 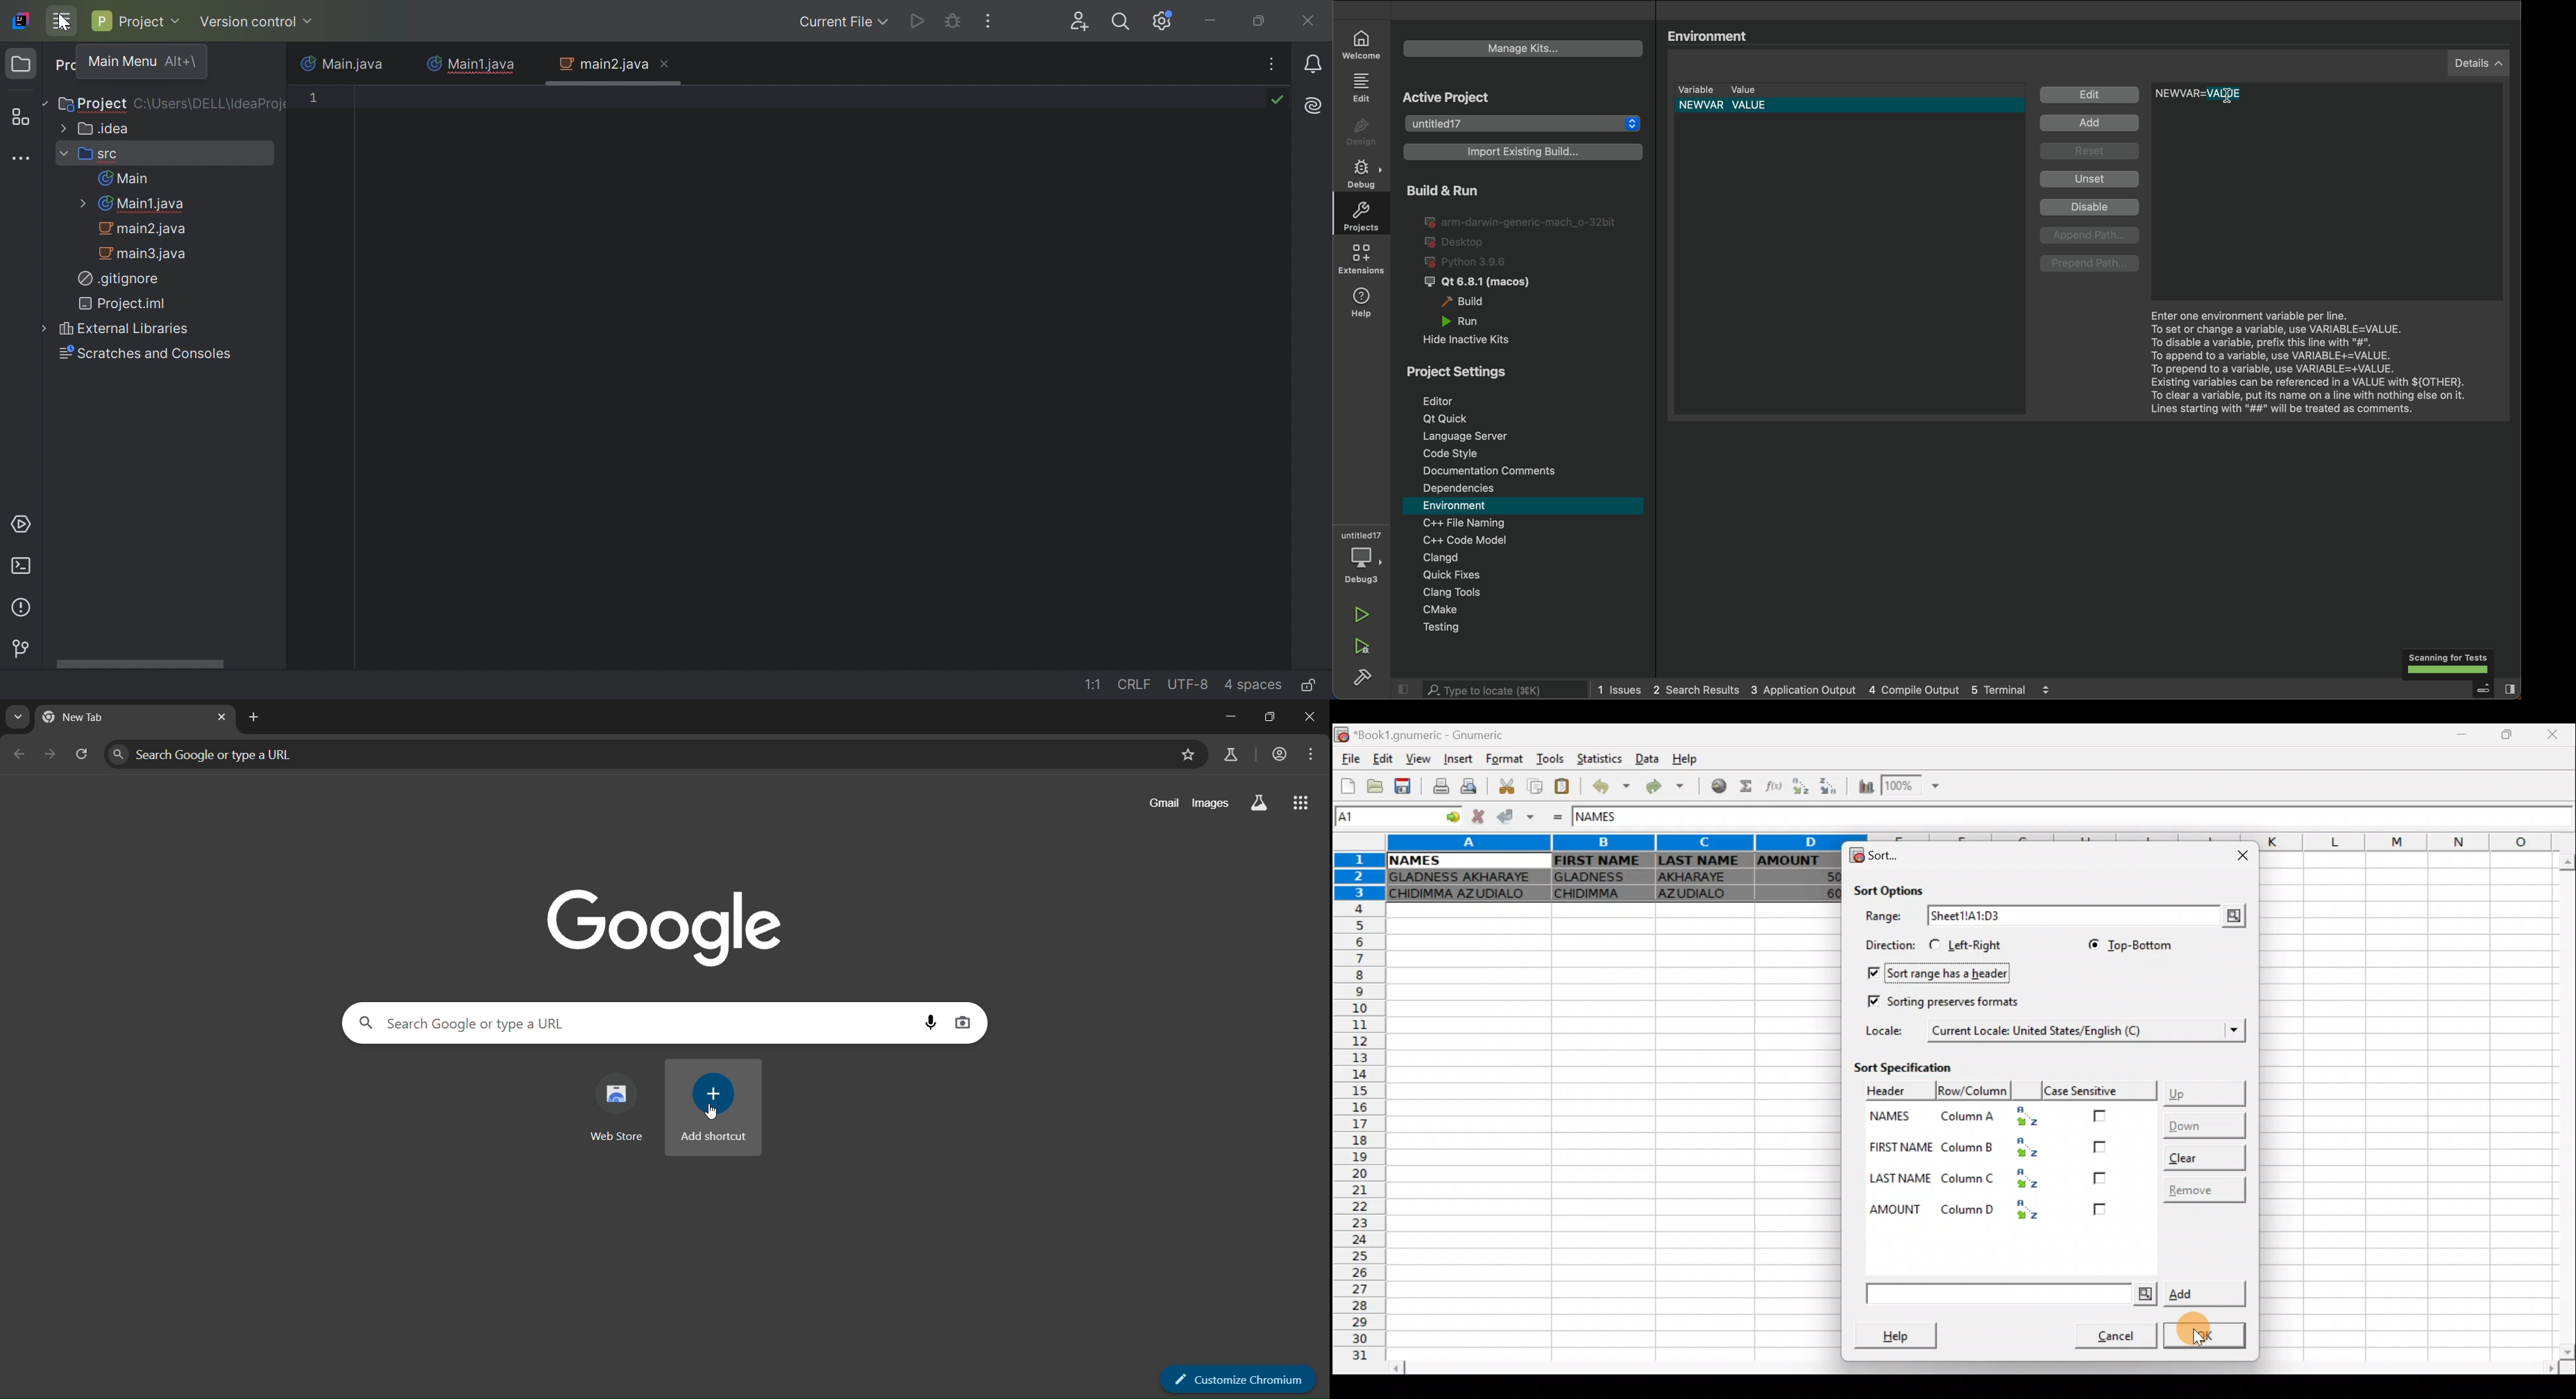 What do you see at coordinates (208, 104) in the screenshot?
I see `c:\Users\DELL\IdeaProject` at bounding box center [208, 104].